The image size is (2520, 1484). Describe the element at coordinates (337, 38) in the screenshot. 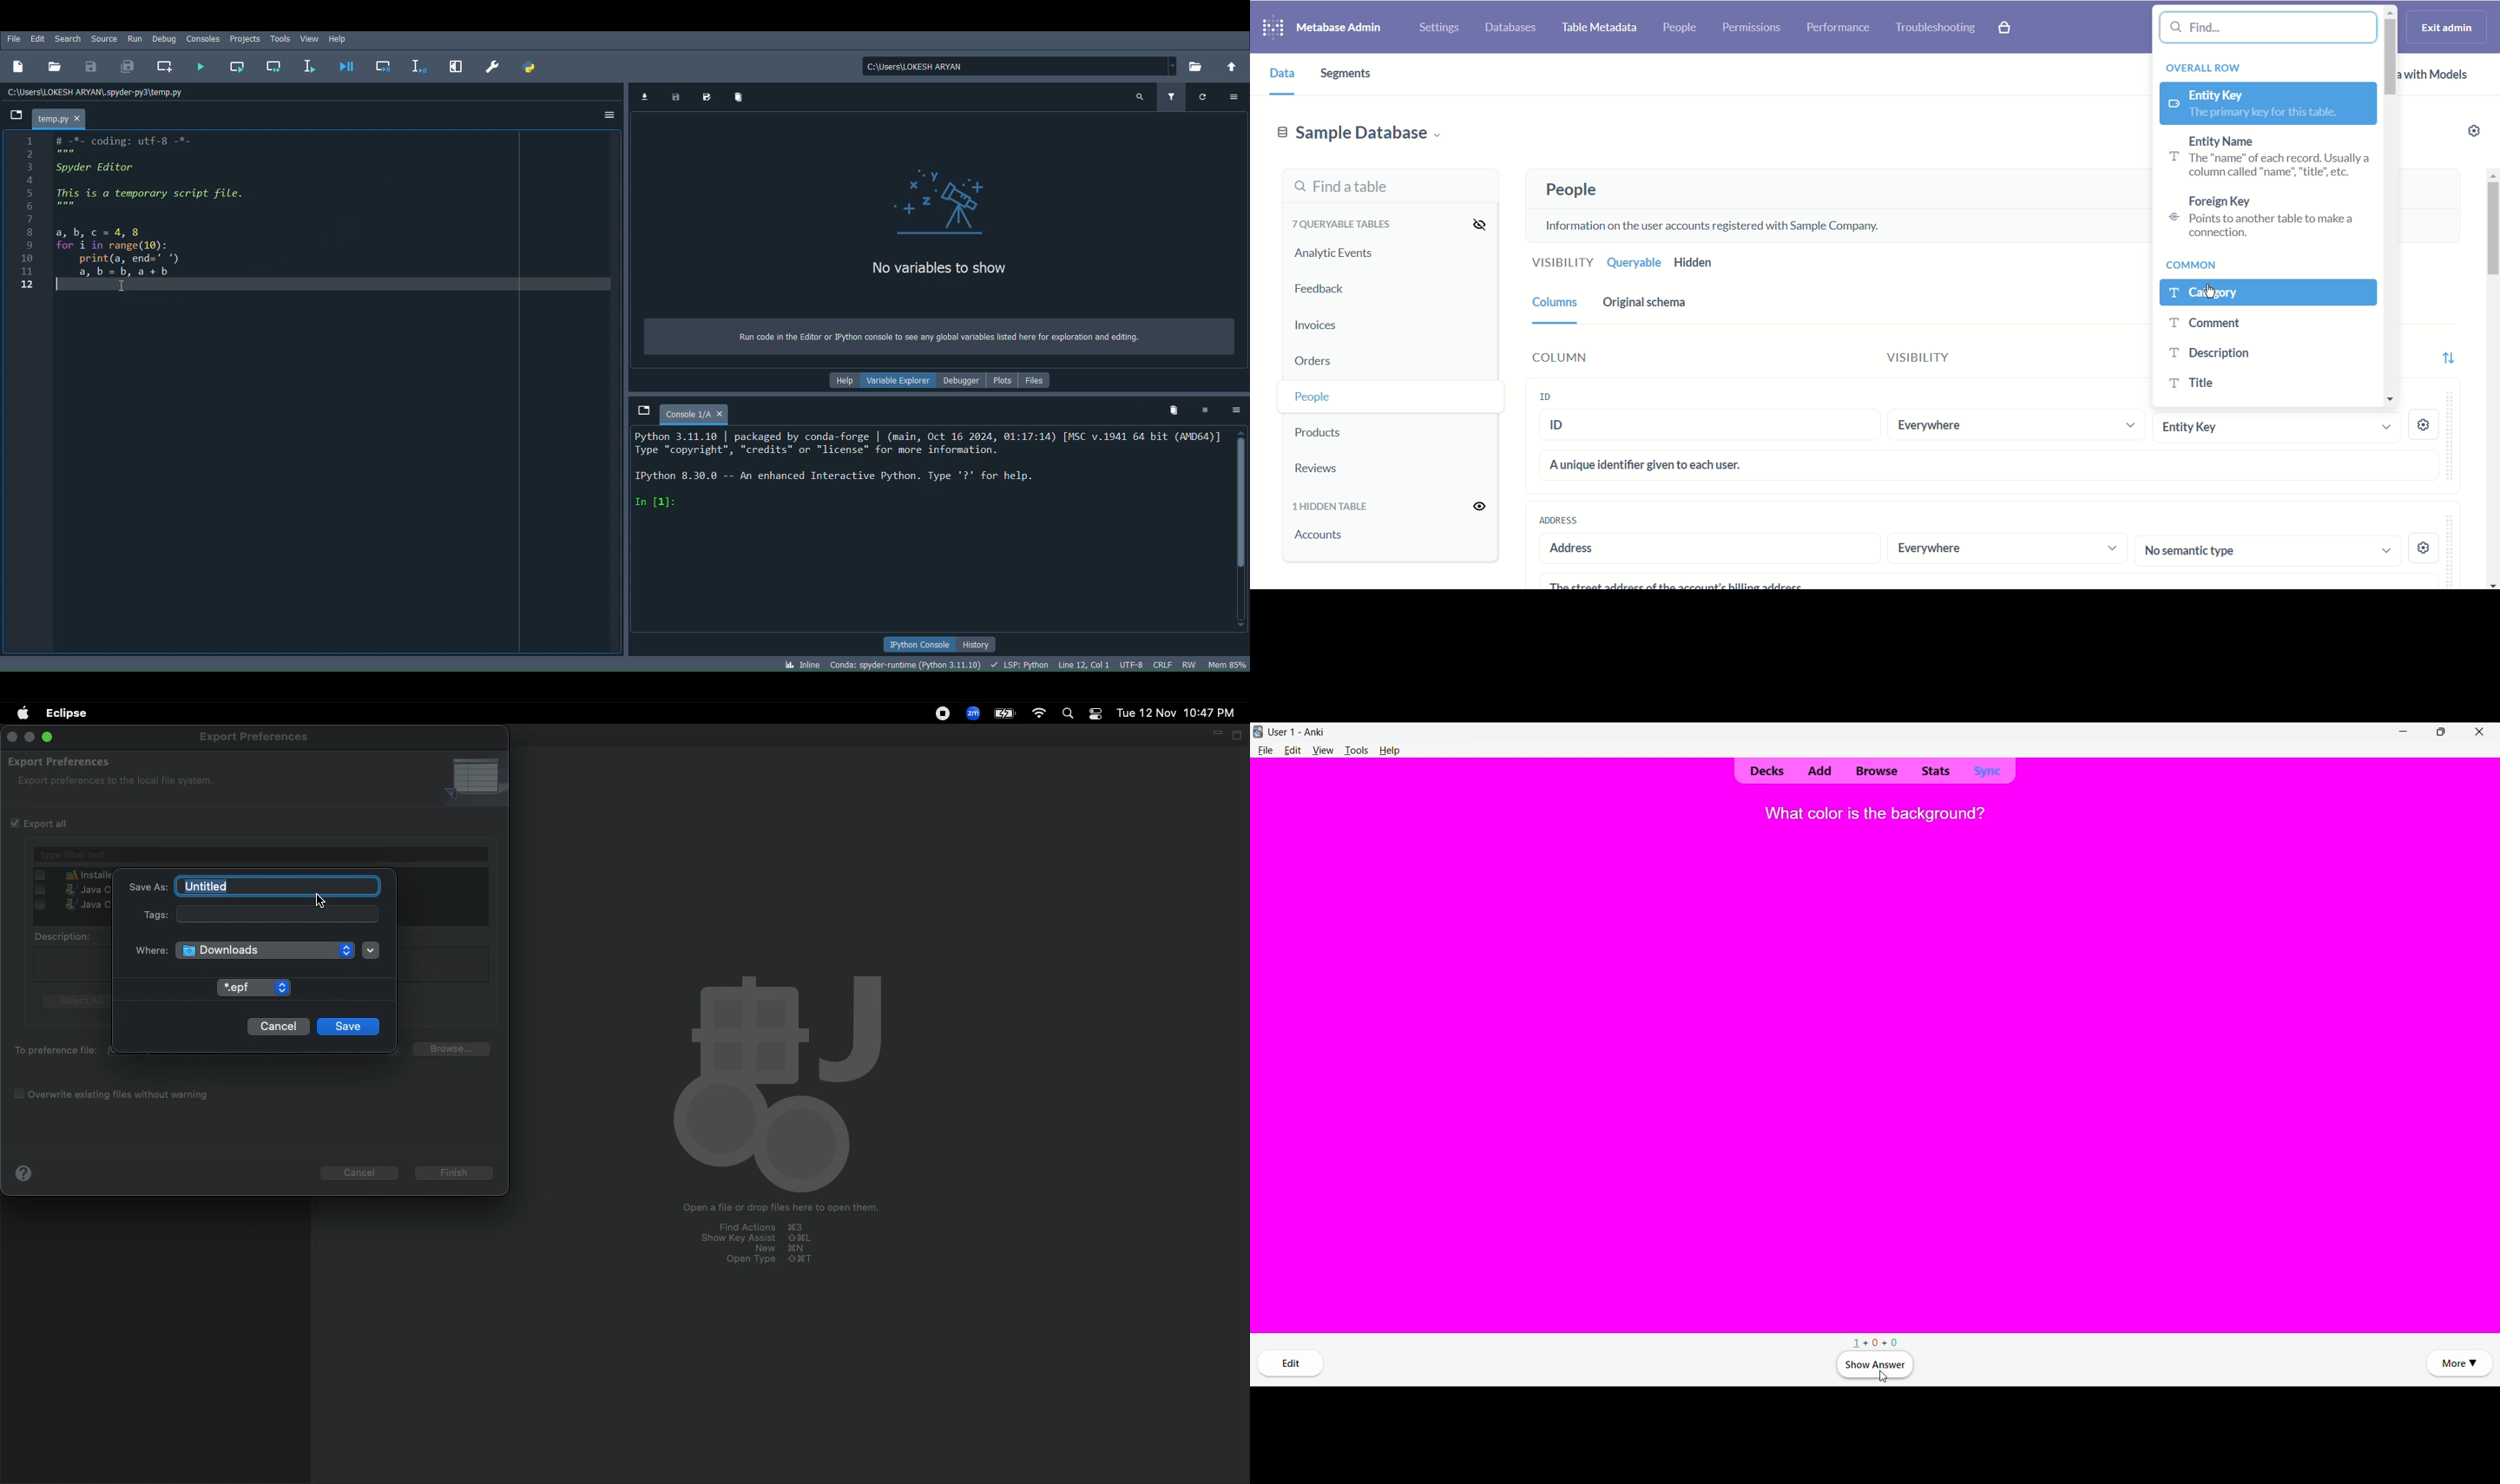

I see `Help` at that location.